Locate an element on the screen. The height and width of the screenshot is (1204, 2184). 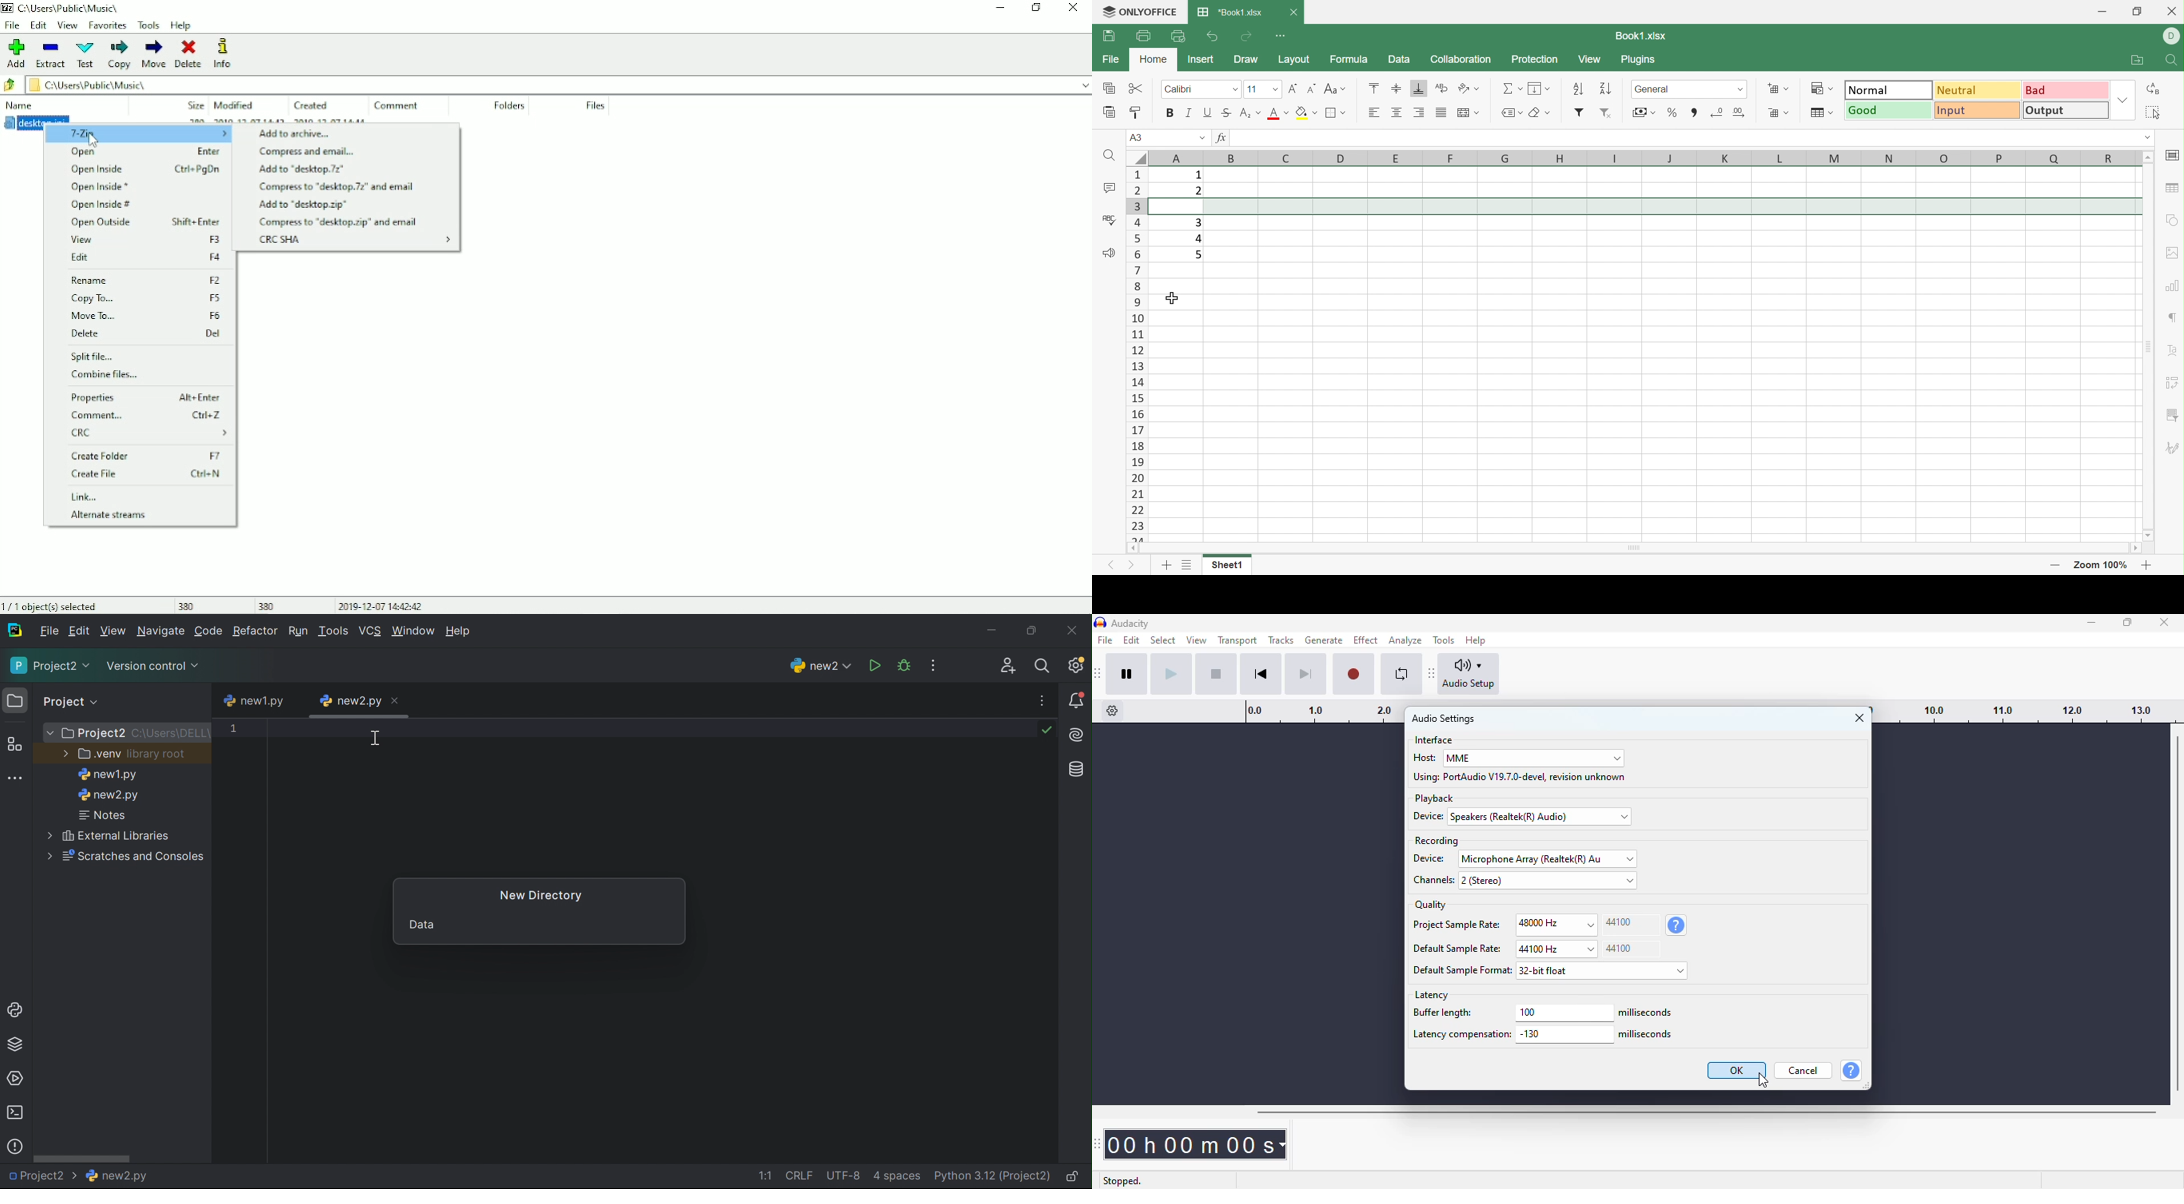
Properties is located at coordinates (148, 398).